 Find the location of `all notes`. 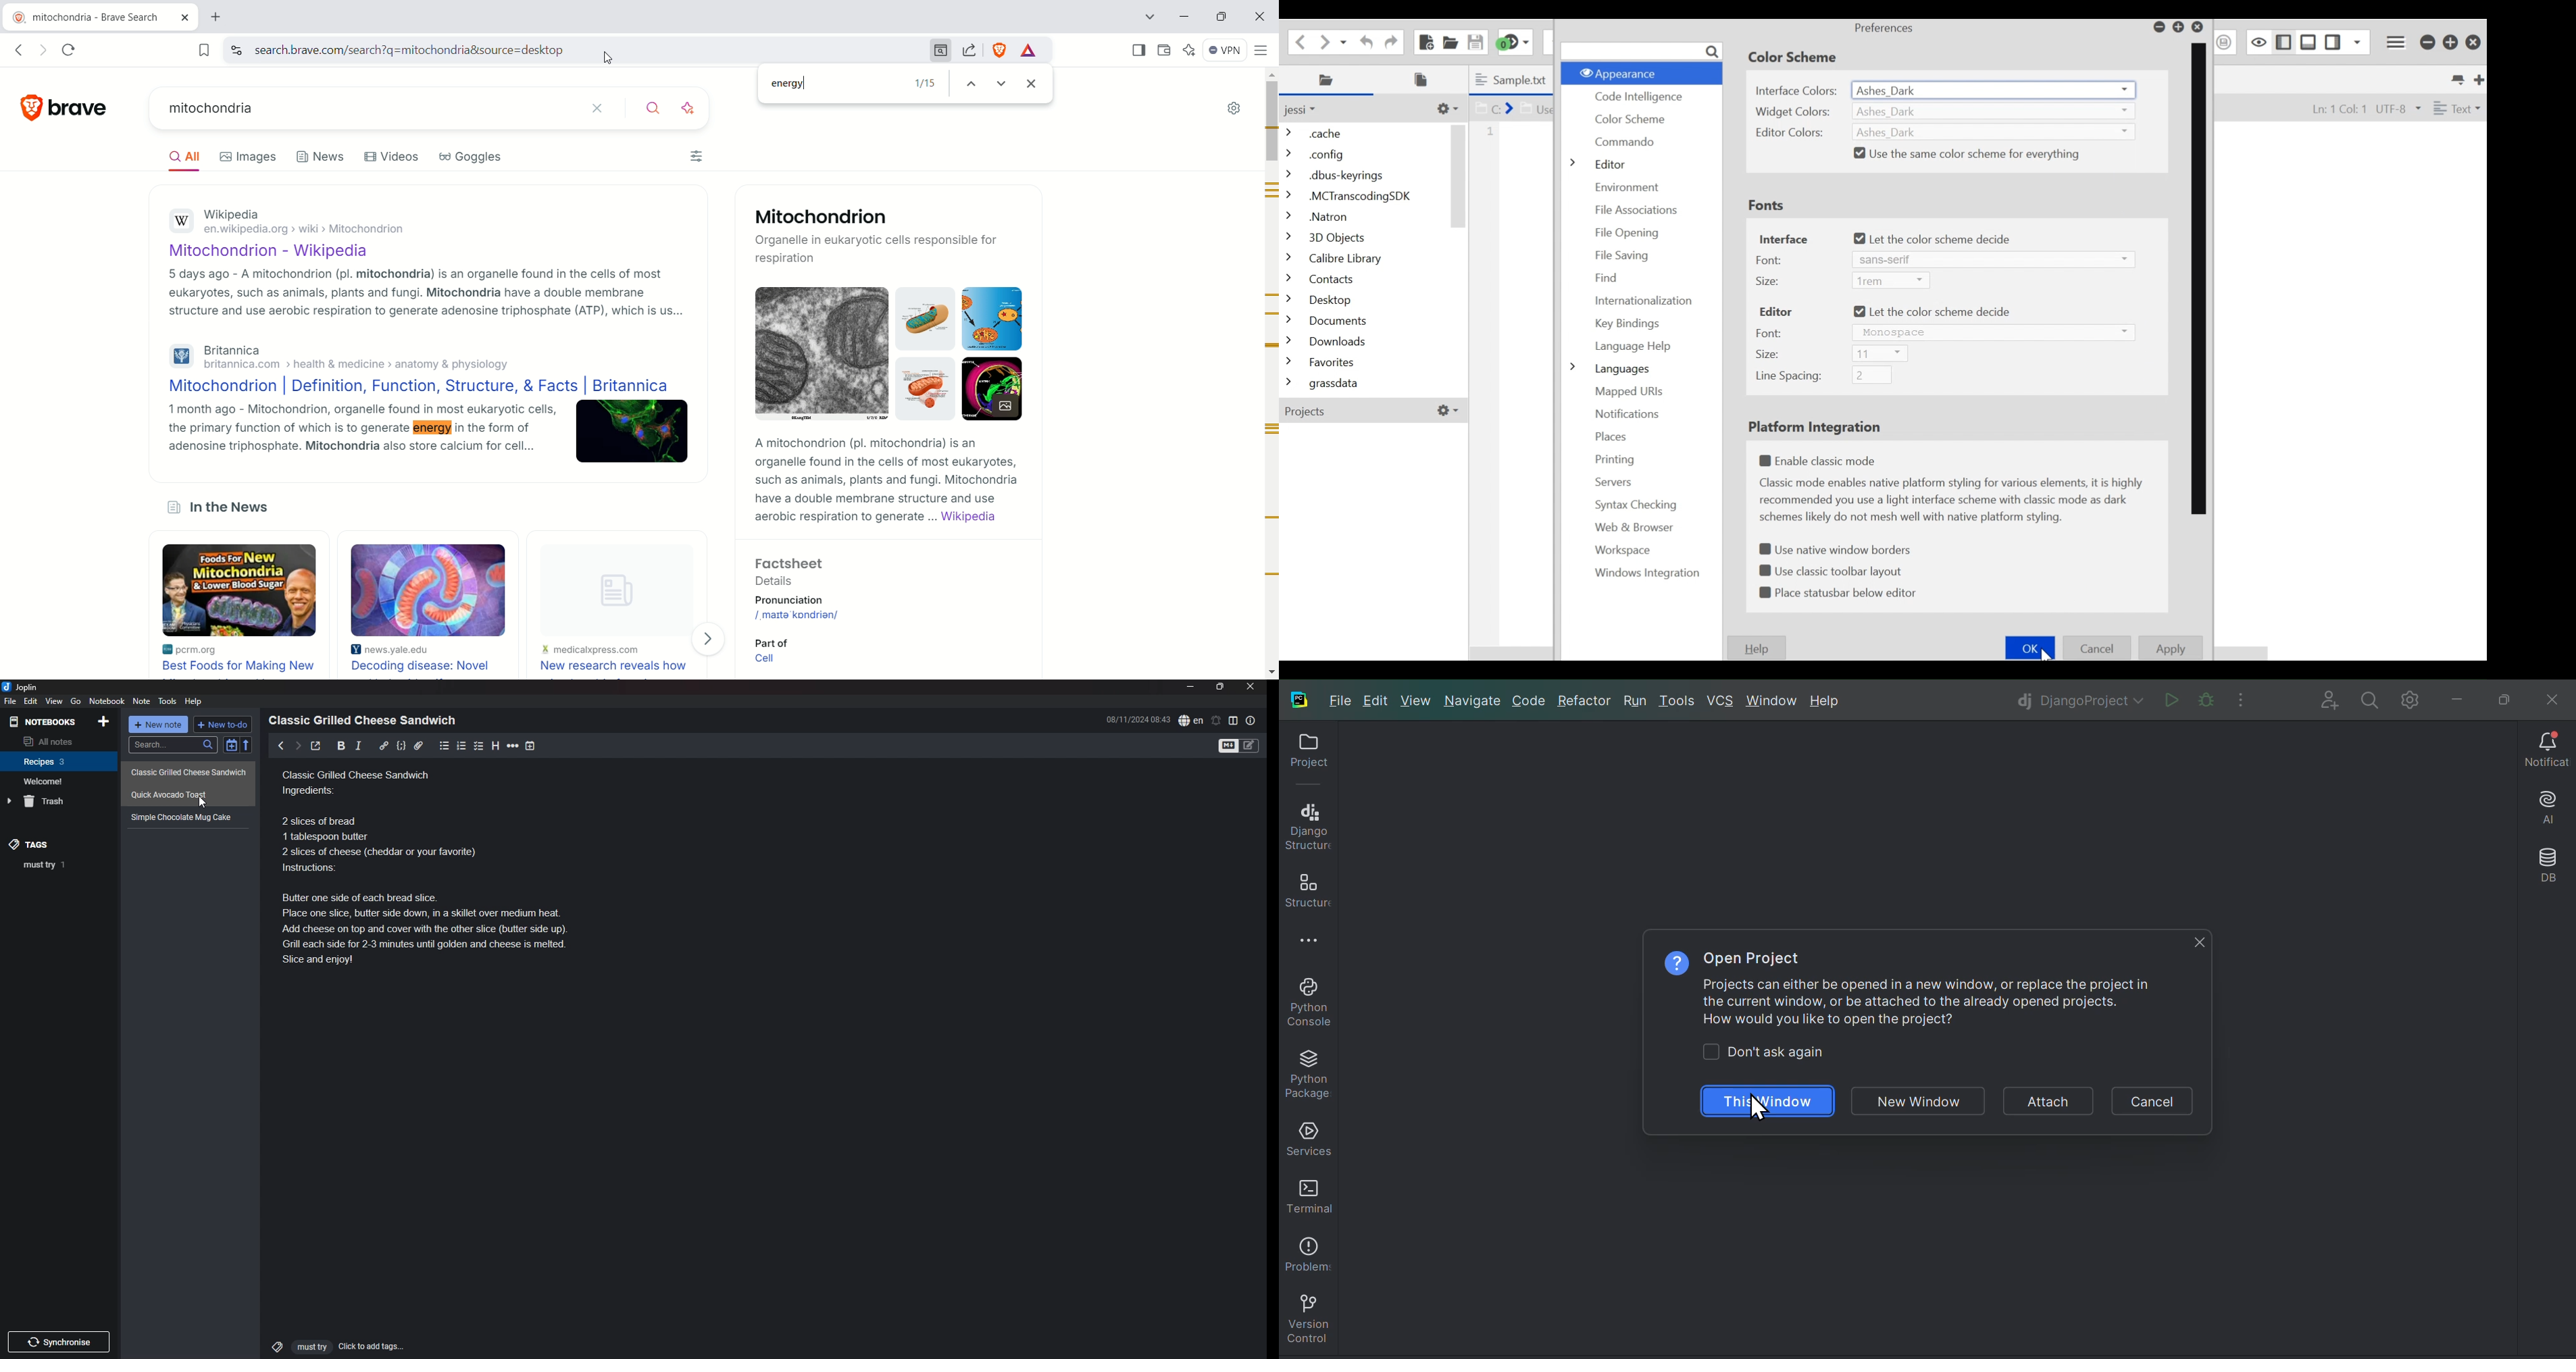

all notes is located at coordinates (57, 741).